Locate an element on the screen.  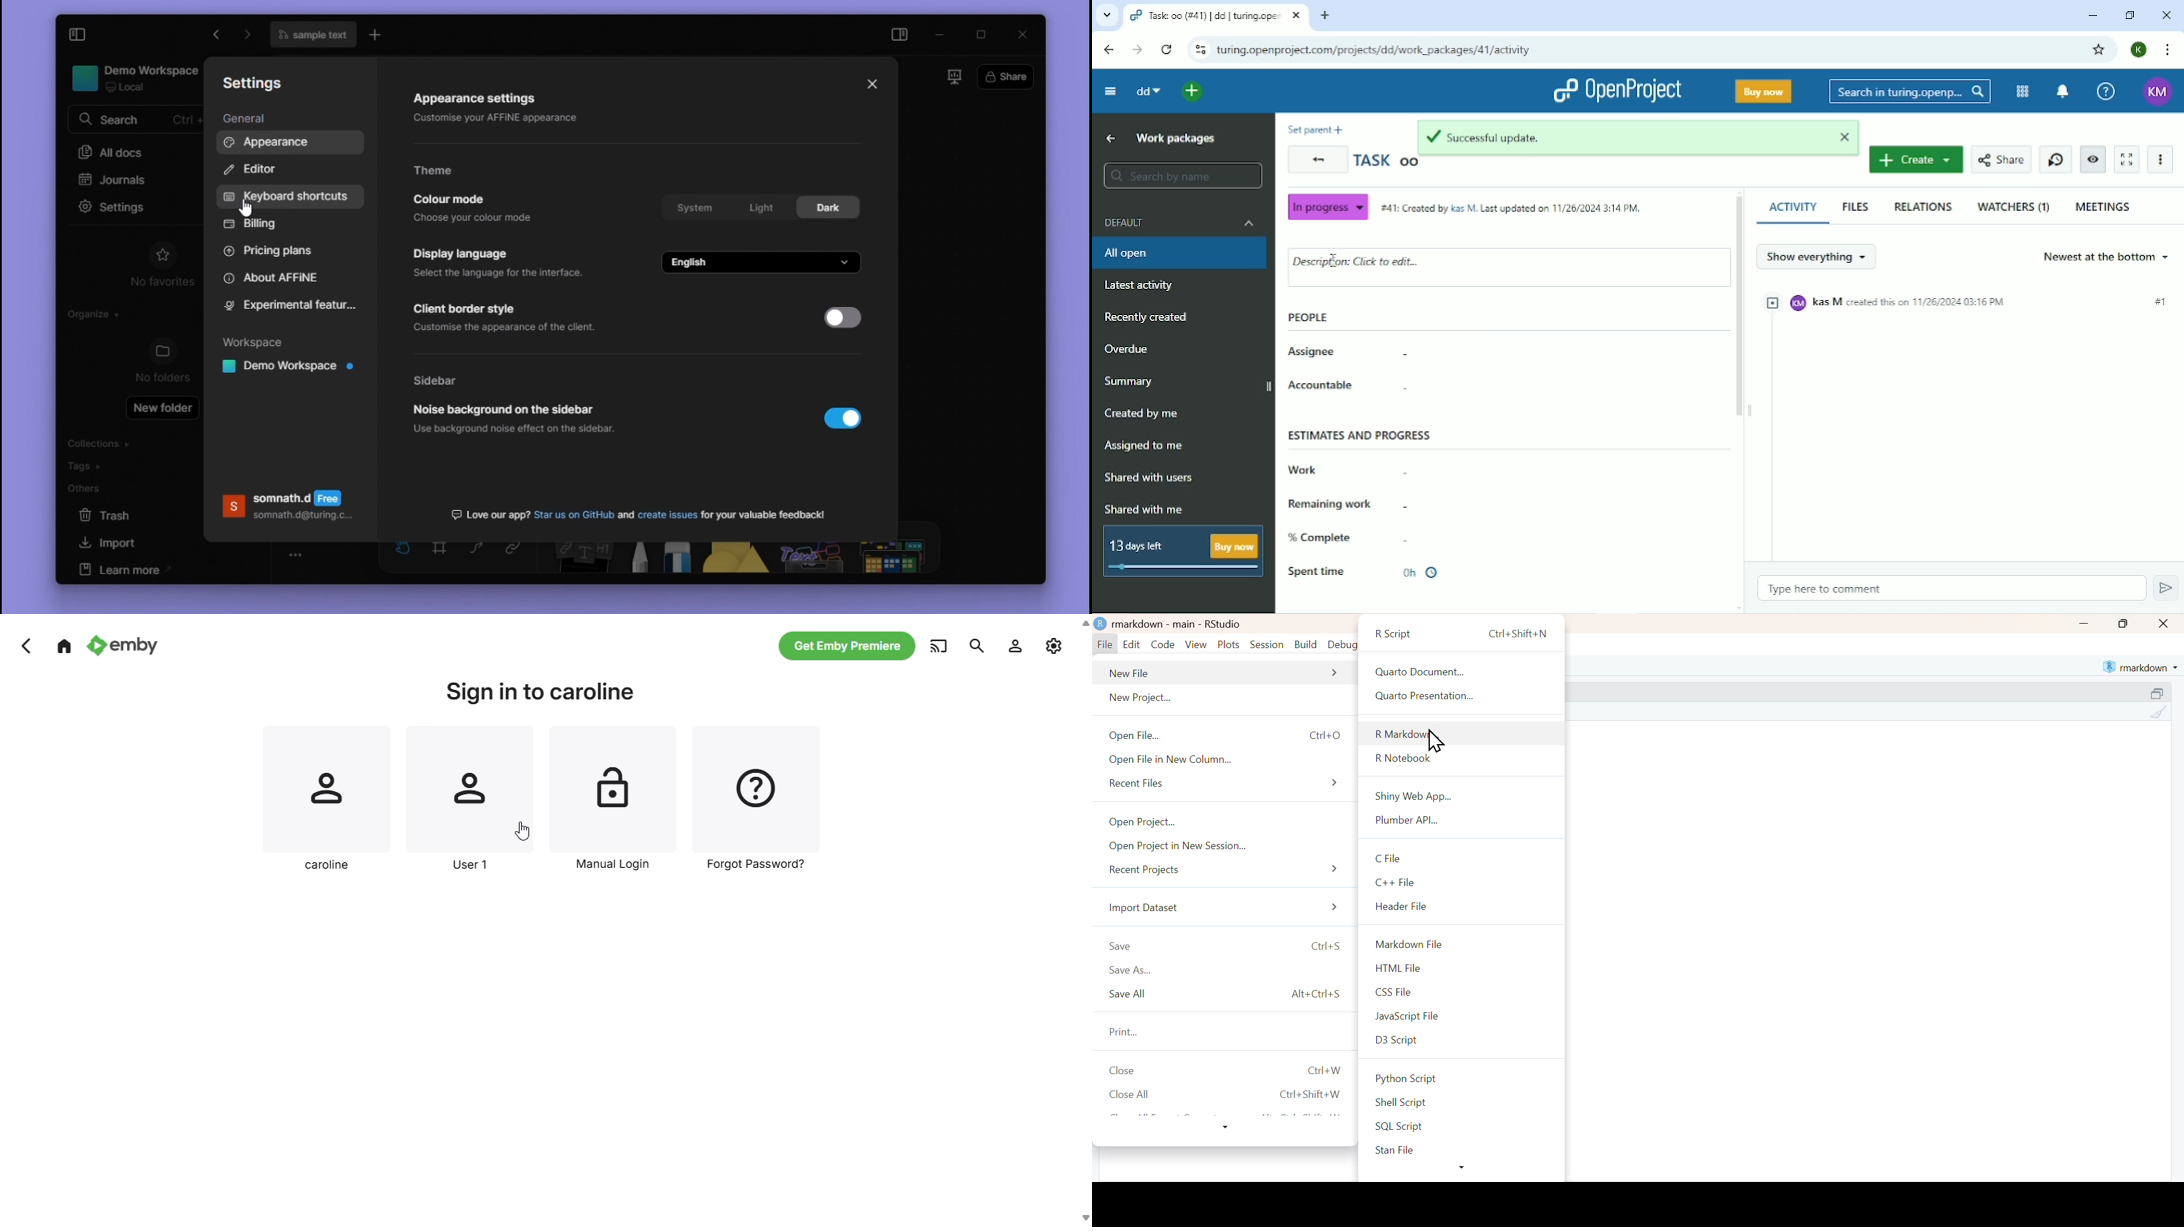
Quarto Presentation... is located at coordinates (1466, 697).